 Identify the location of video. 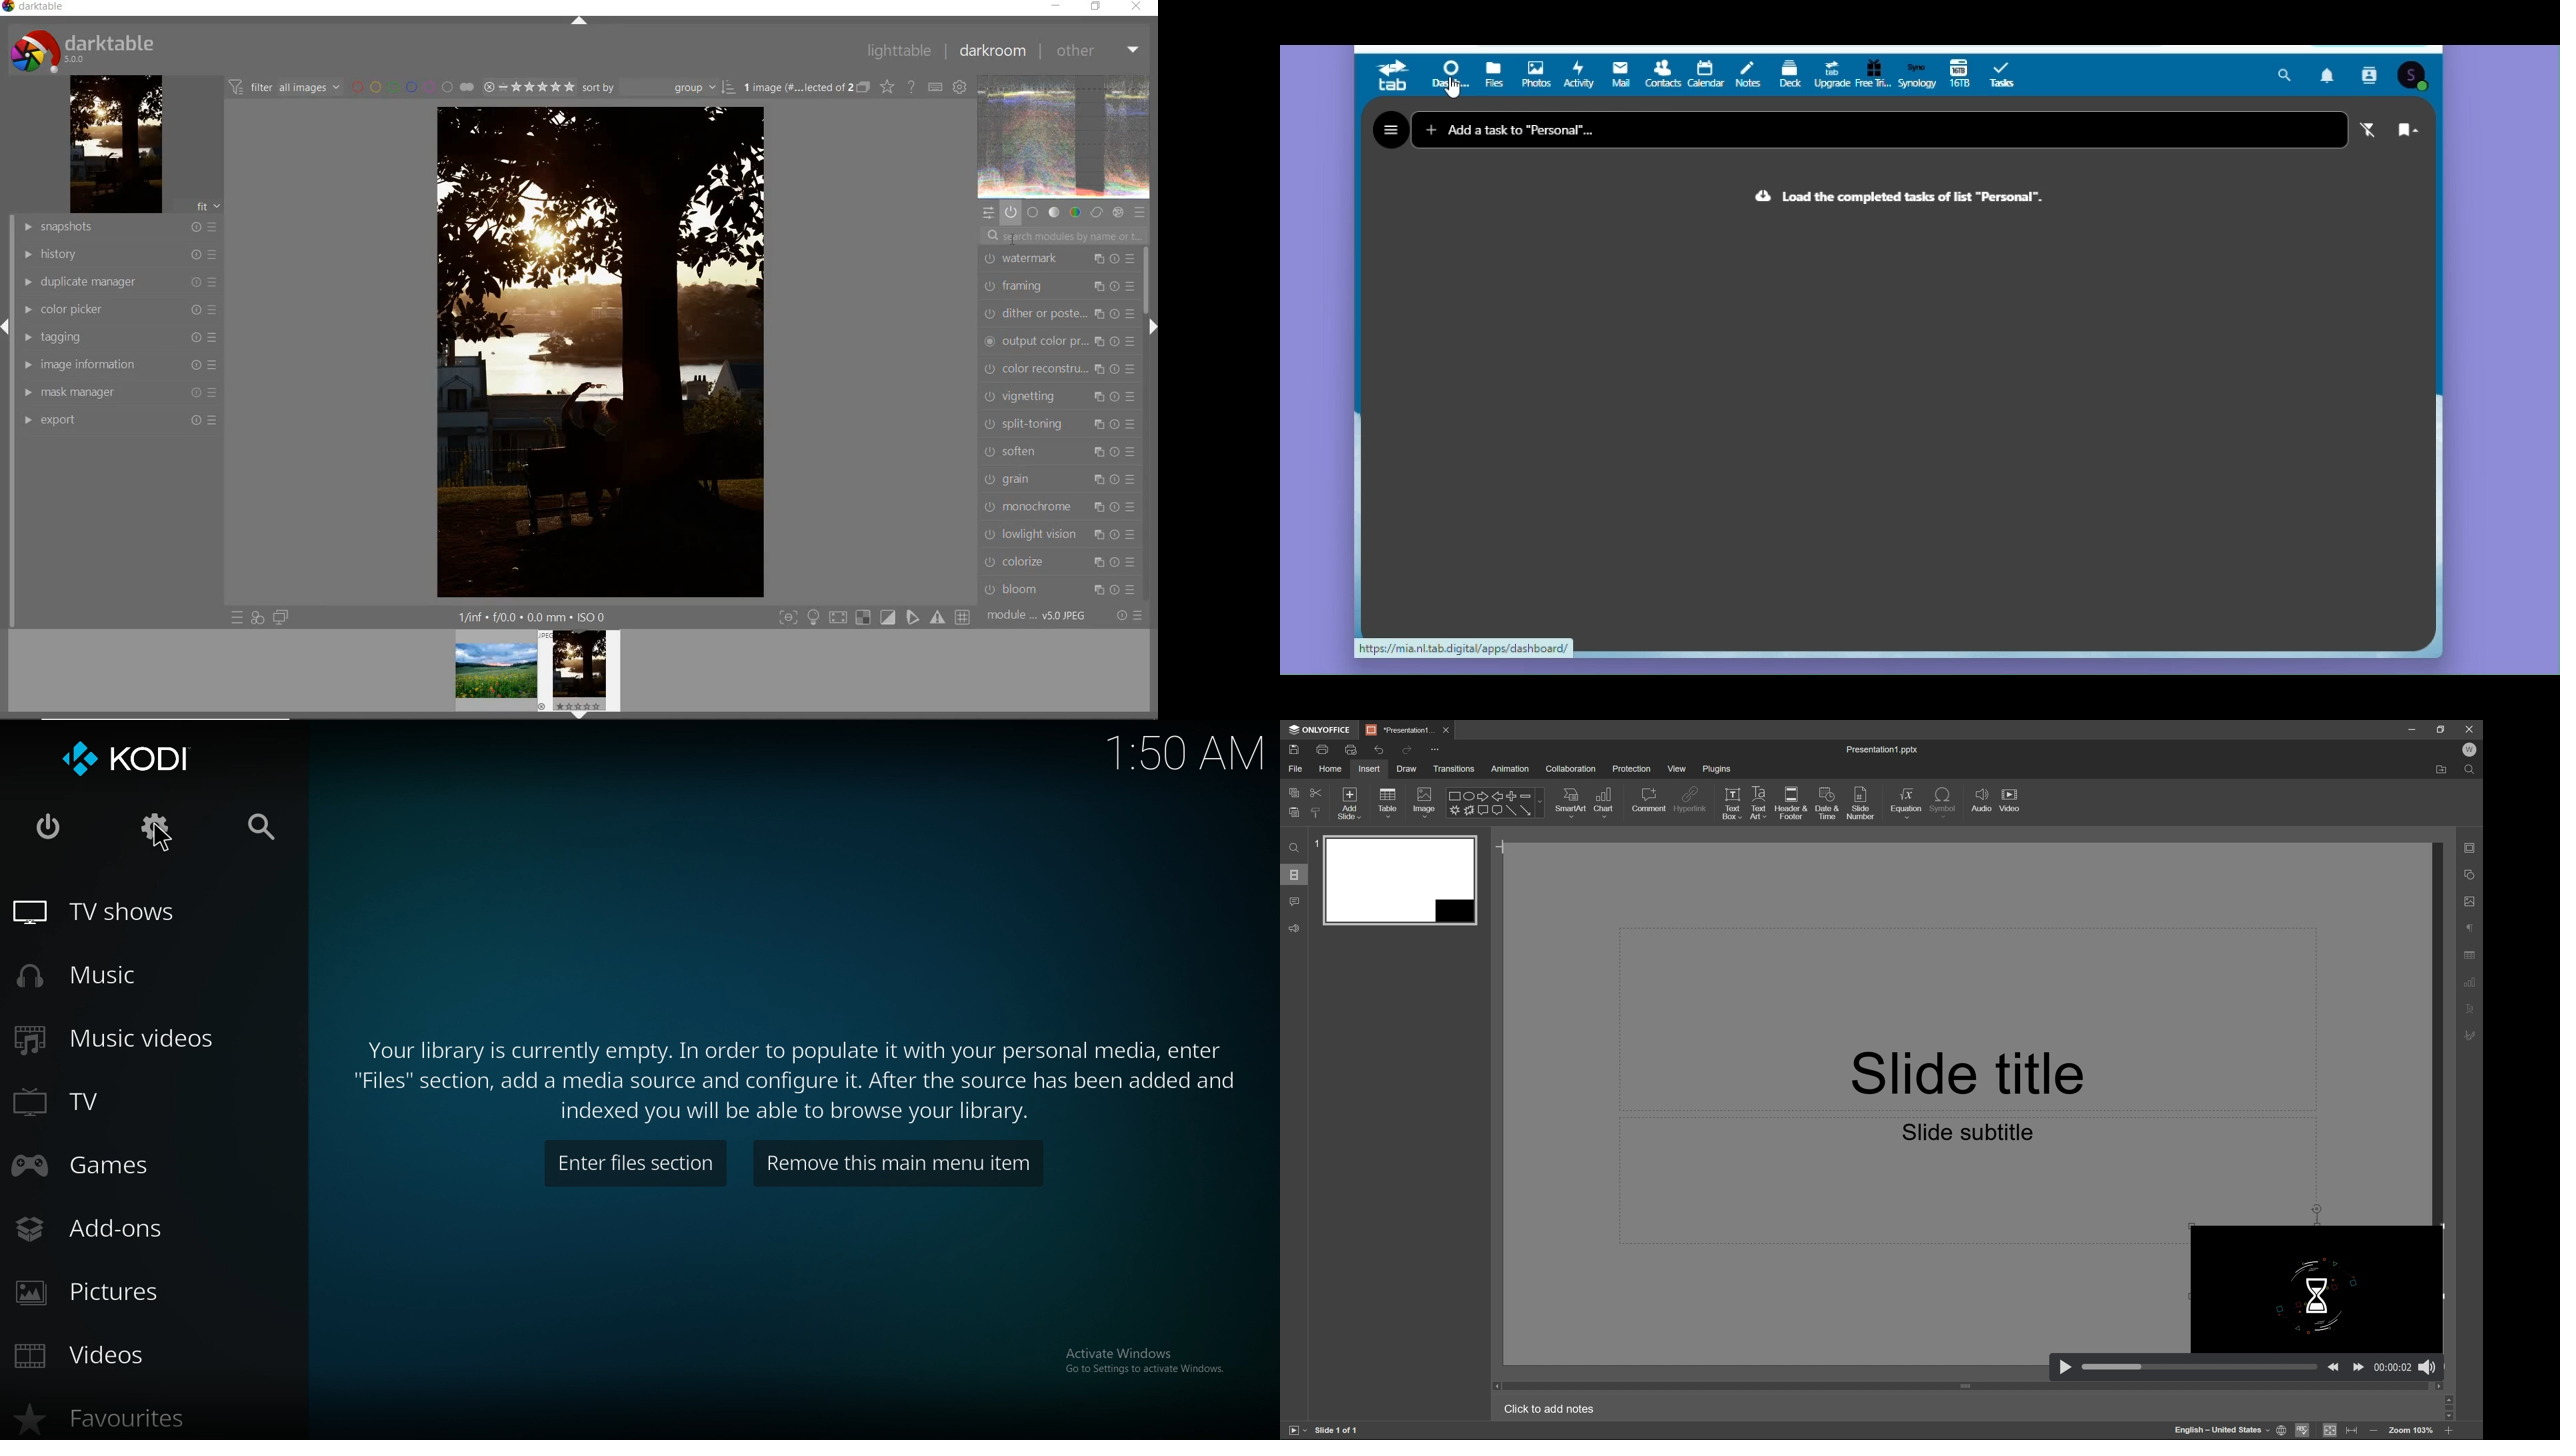
(2314, 1290).